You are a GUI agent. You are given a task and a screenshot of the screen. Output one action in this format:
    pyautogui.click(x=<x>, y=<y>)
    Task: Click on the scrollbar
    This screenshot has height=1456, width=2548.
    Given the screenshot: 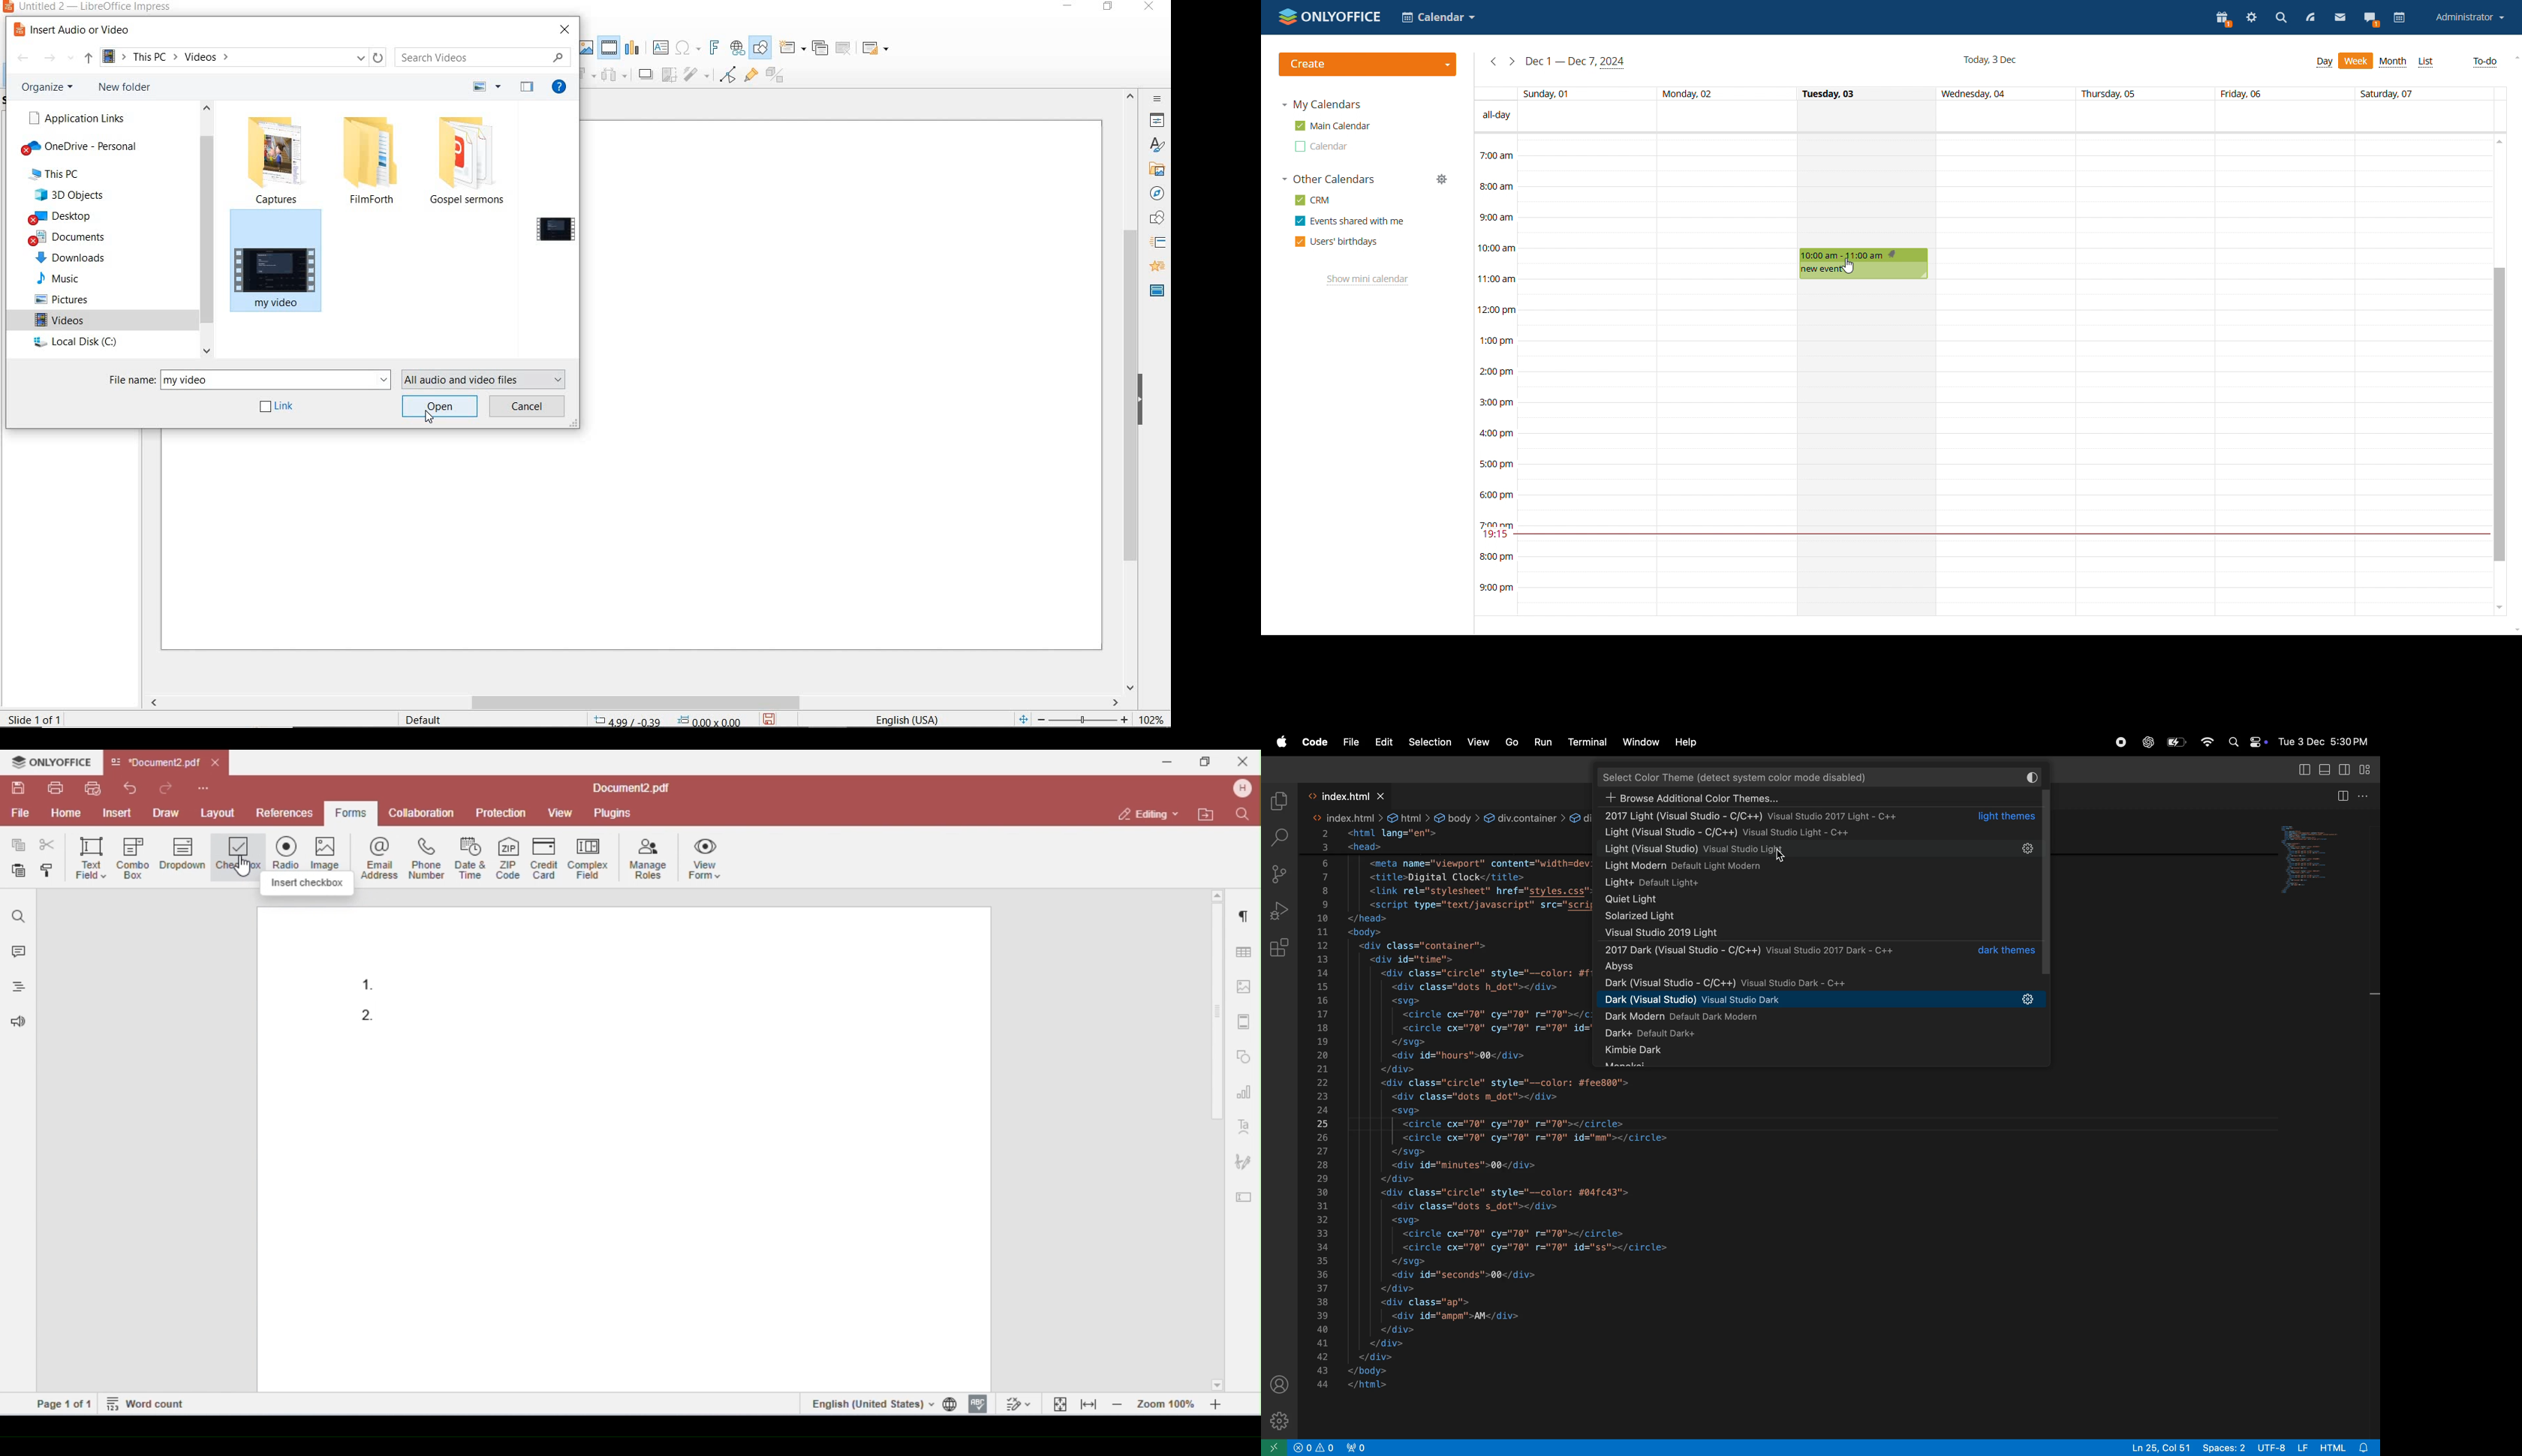 What is the action you would take?
    pyautogui.click(x=209, y=228)
    